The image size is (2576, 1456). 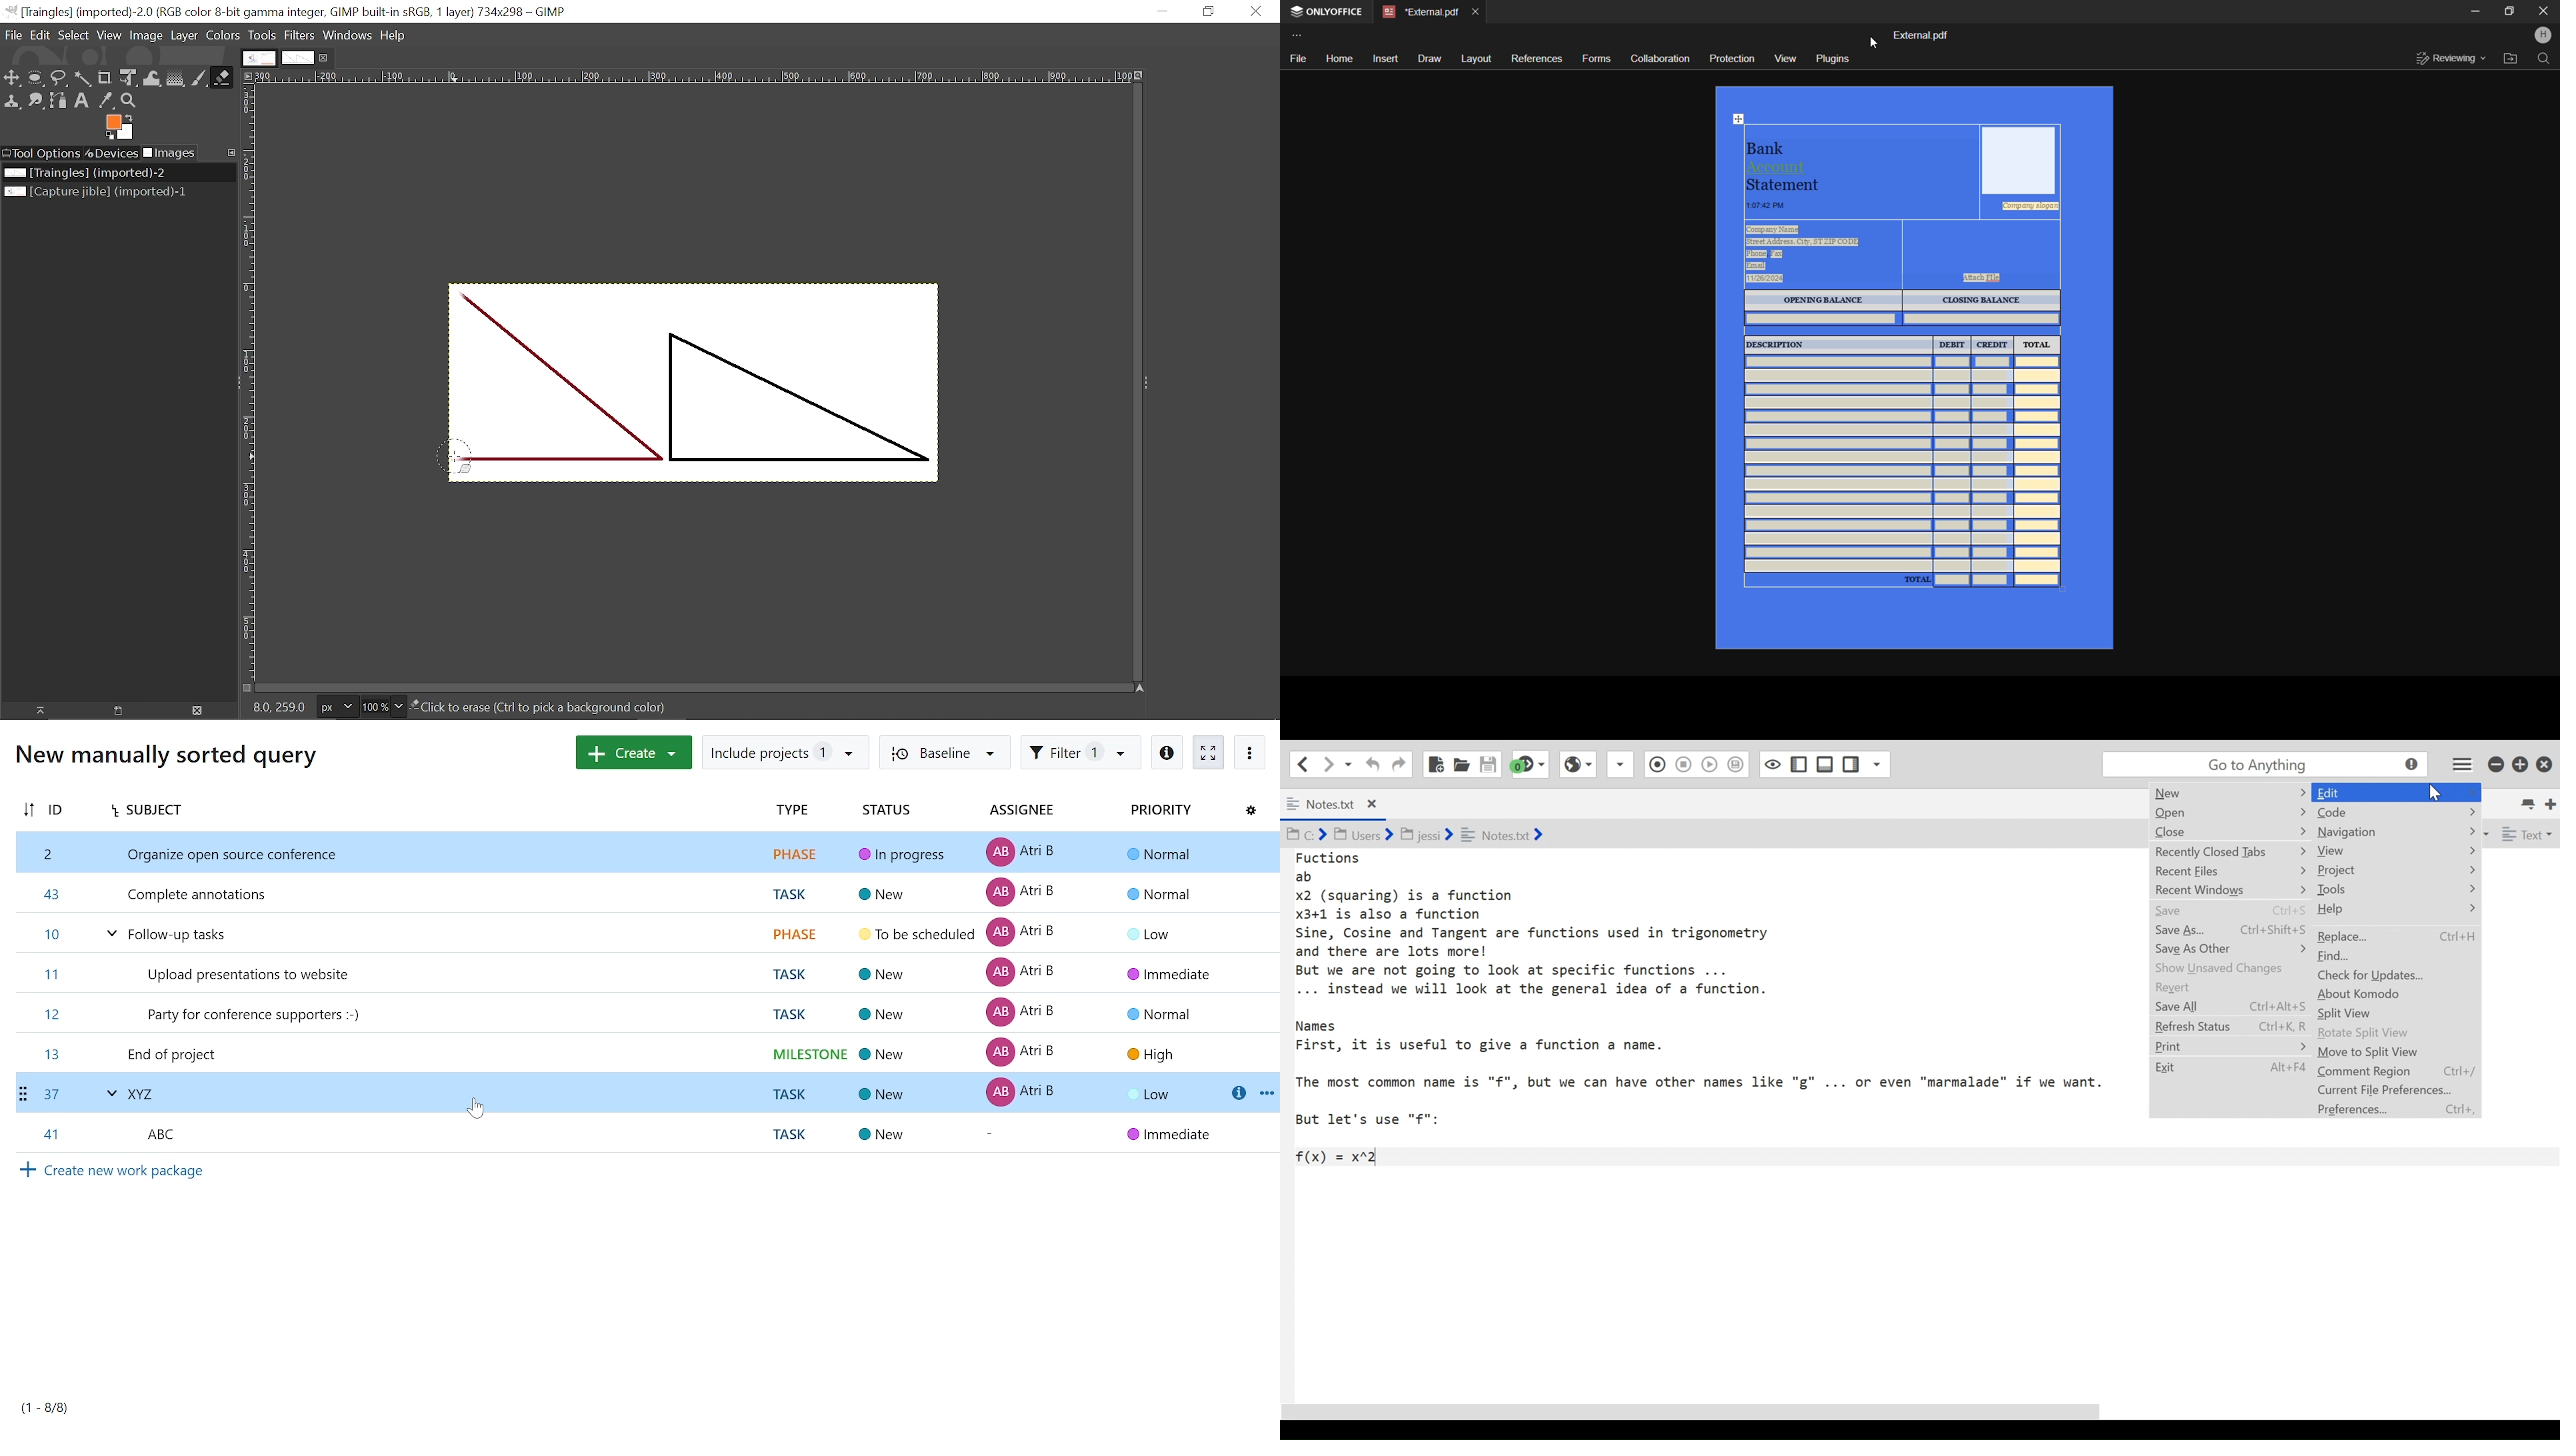 What do you see at coordinates (1428, 59) in the screenshot?
I see `Draw` at bounding box center [1428, 59].